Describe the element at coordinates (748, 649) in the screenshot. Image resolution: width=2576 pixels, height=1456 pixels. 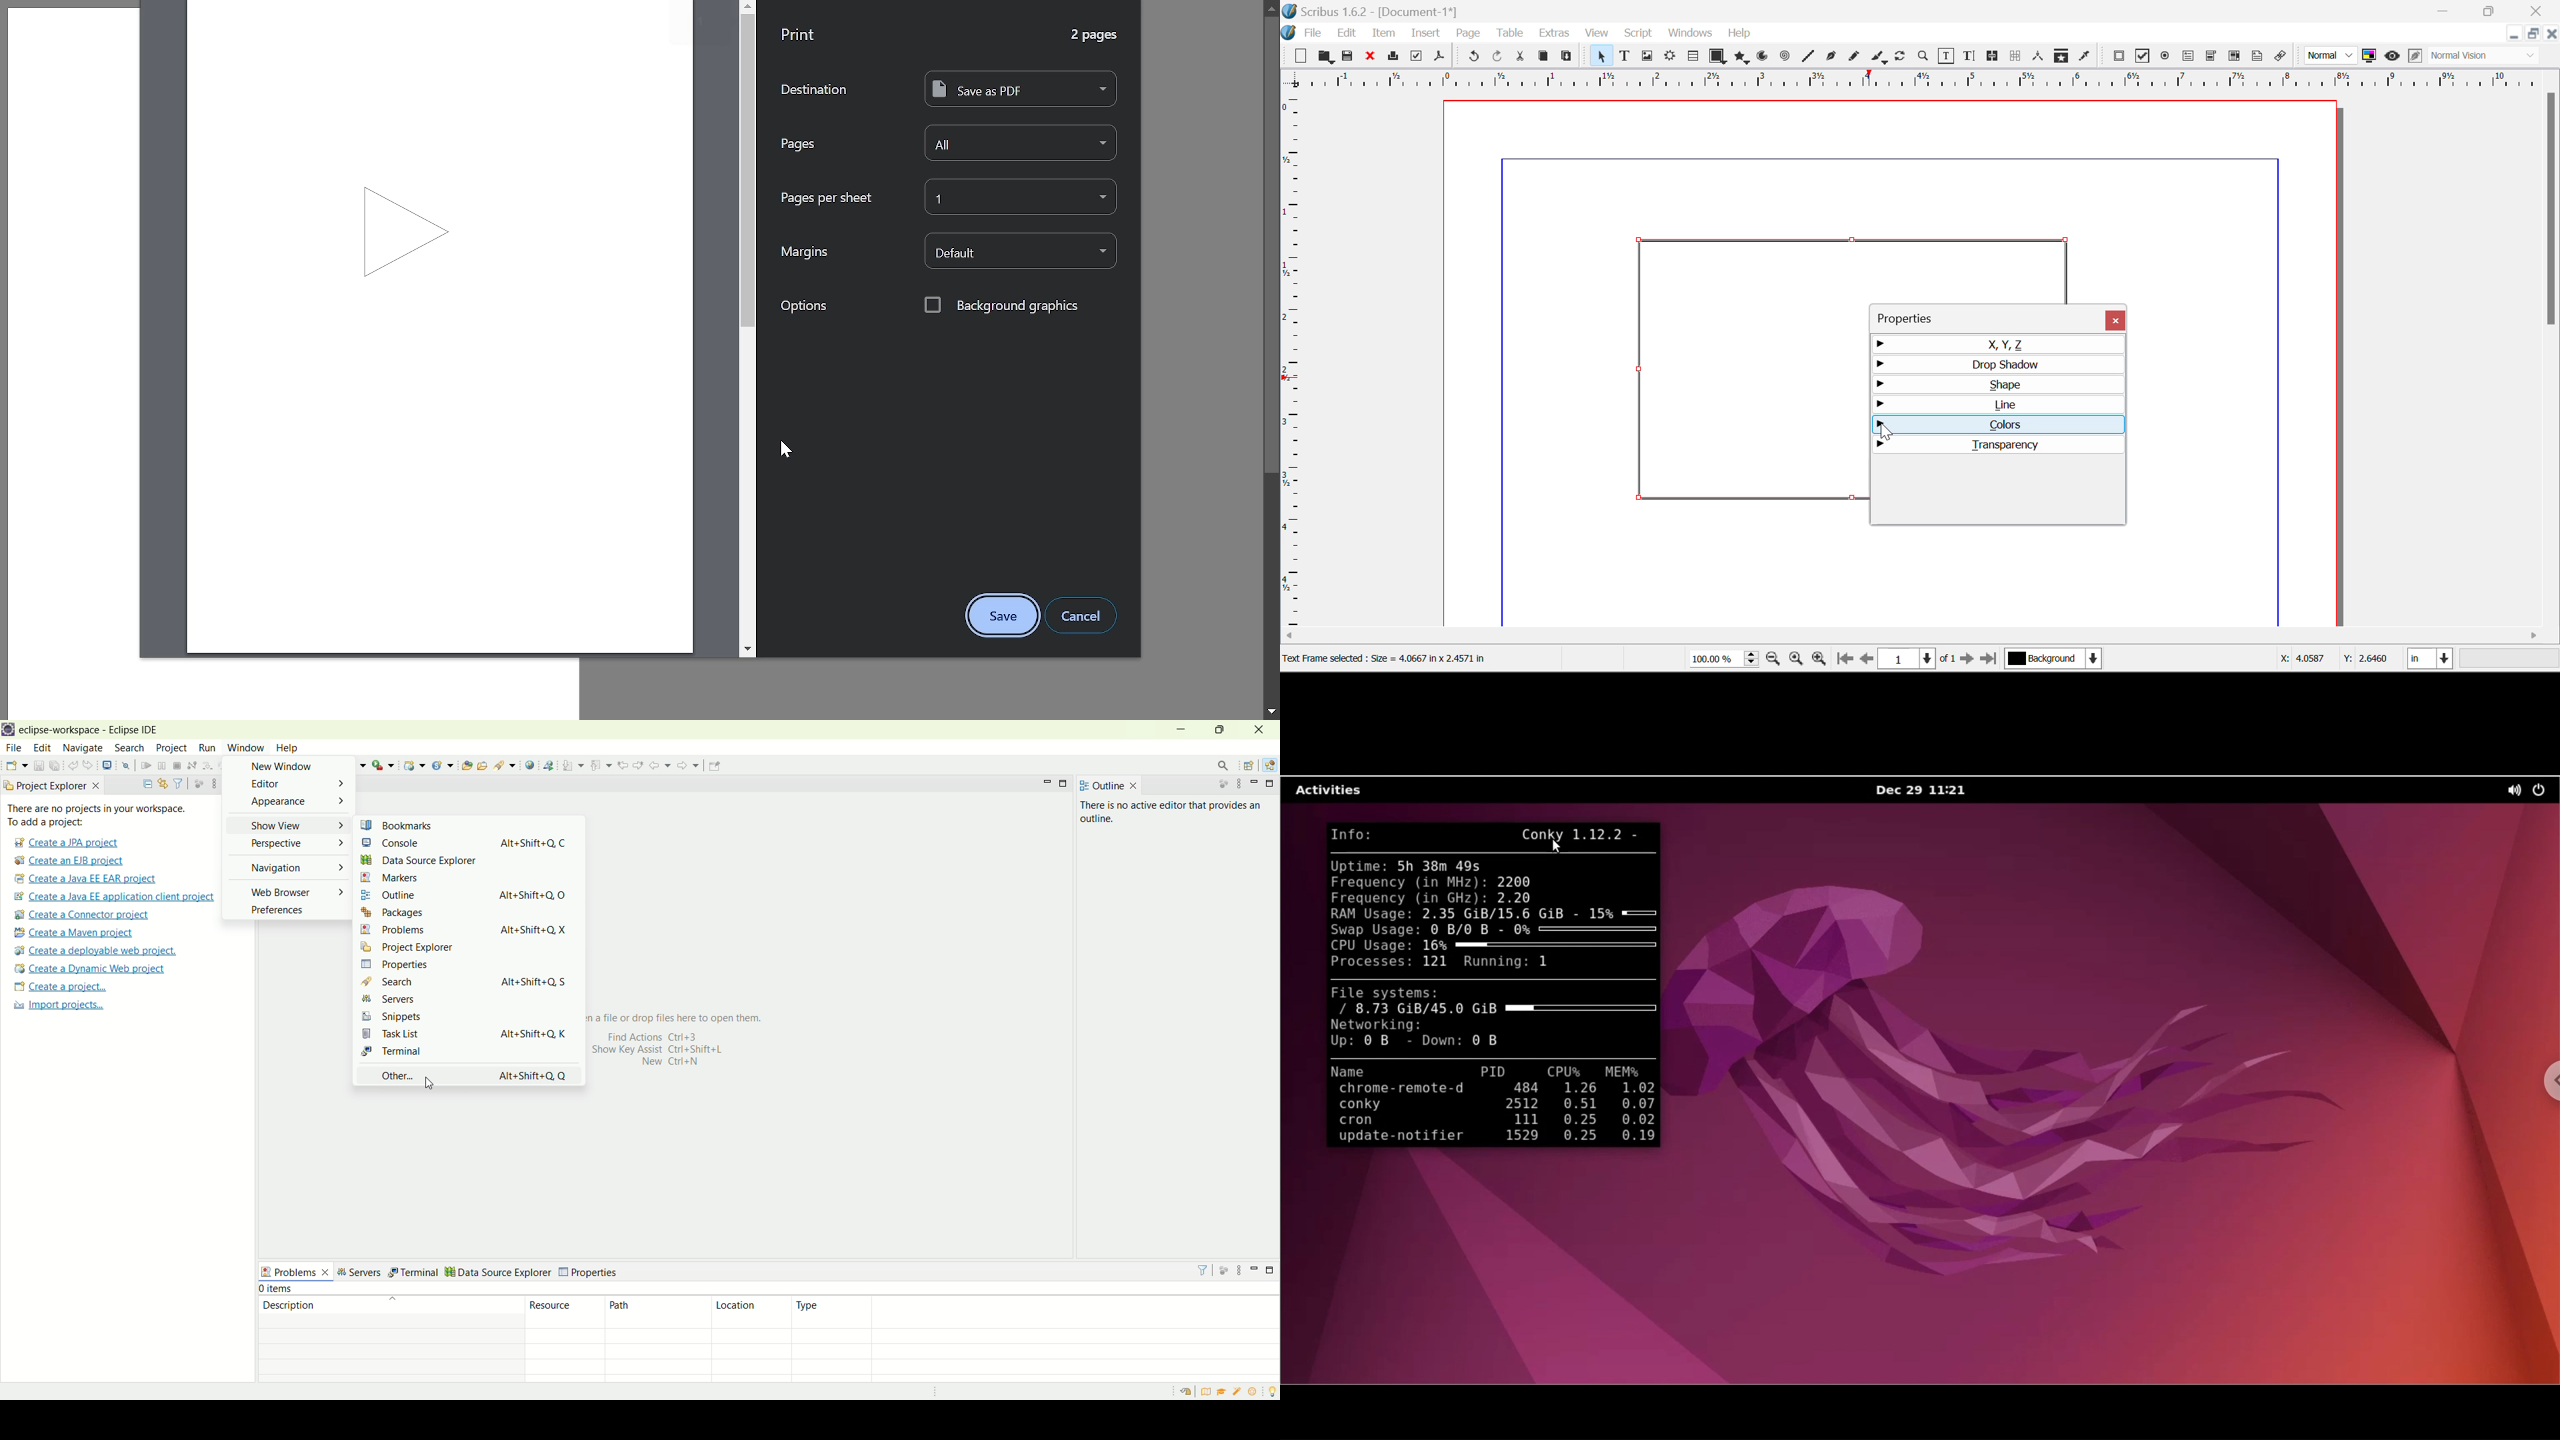
I see `Move down` at that location.